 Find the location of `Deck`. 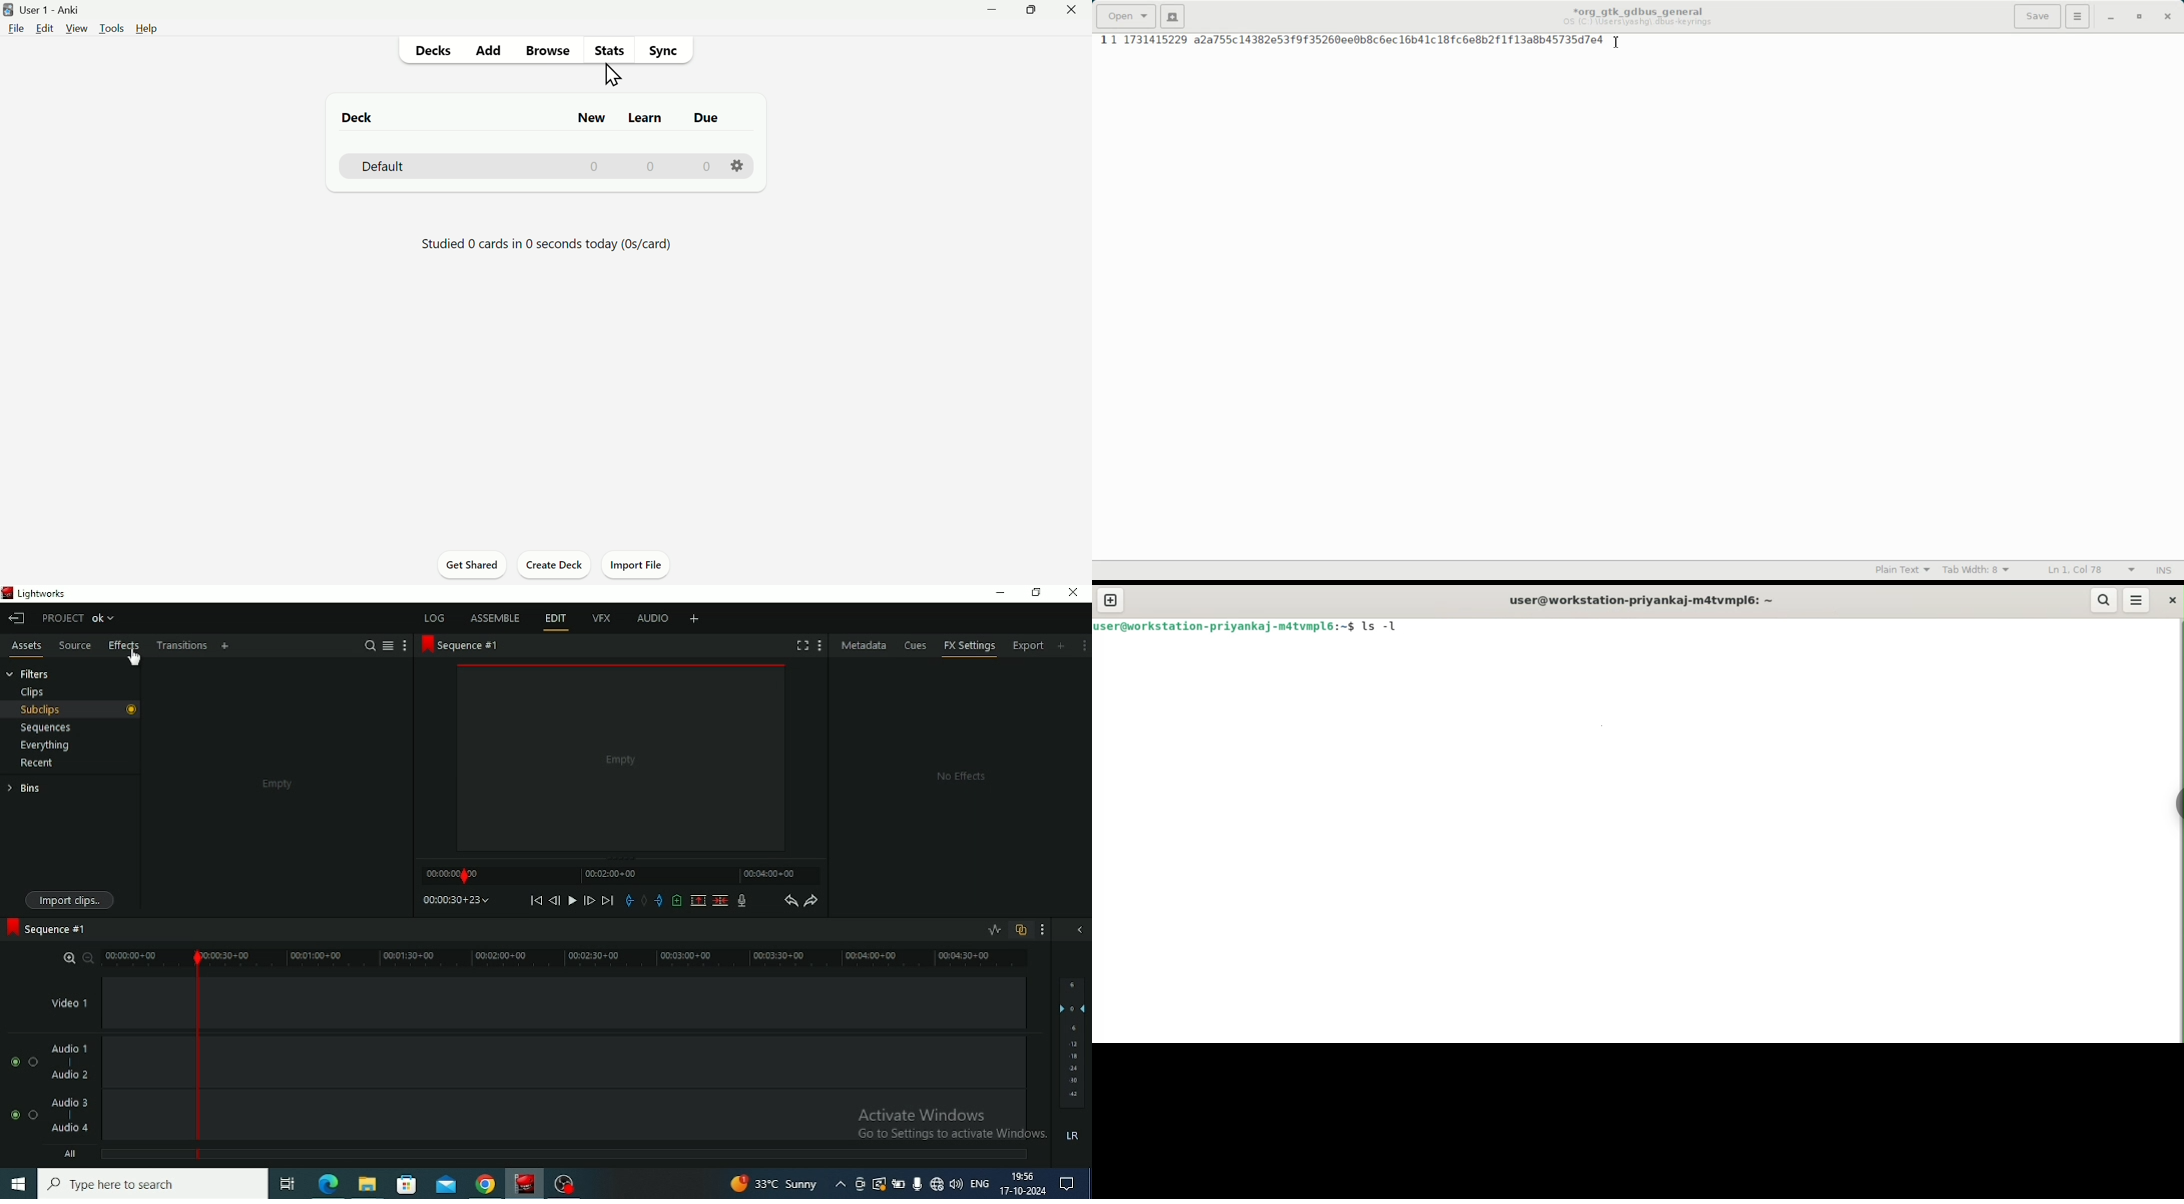

Deck is located at coordinates (358, 118).